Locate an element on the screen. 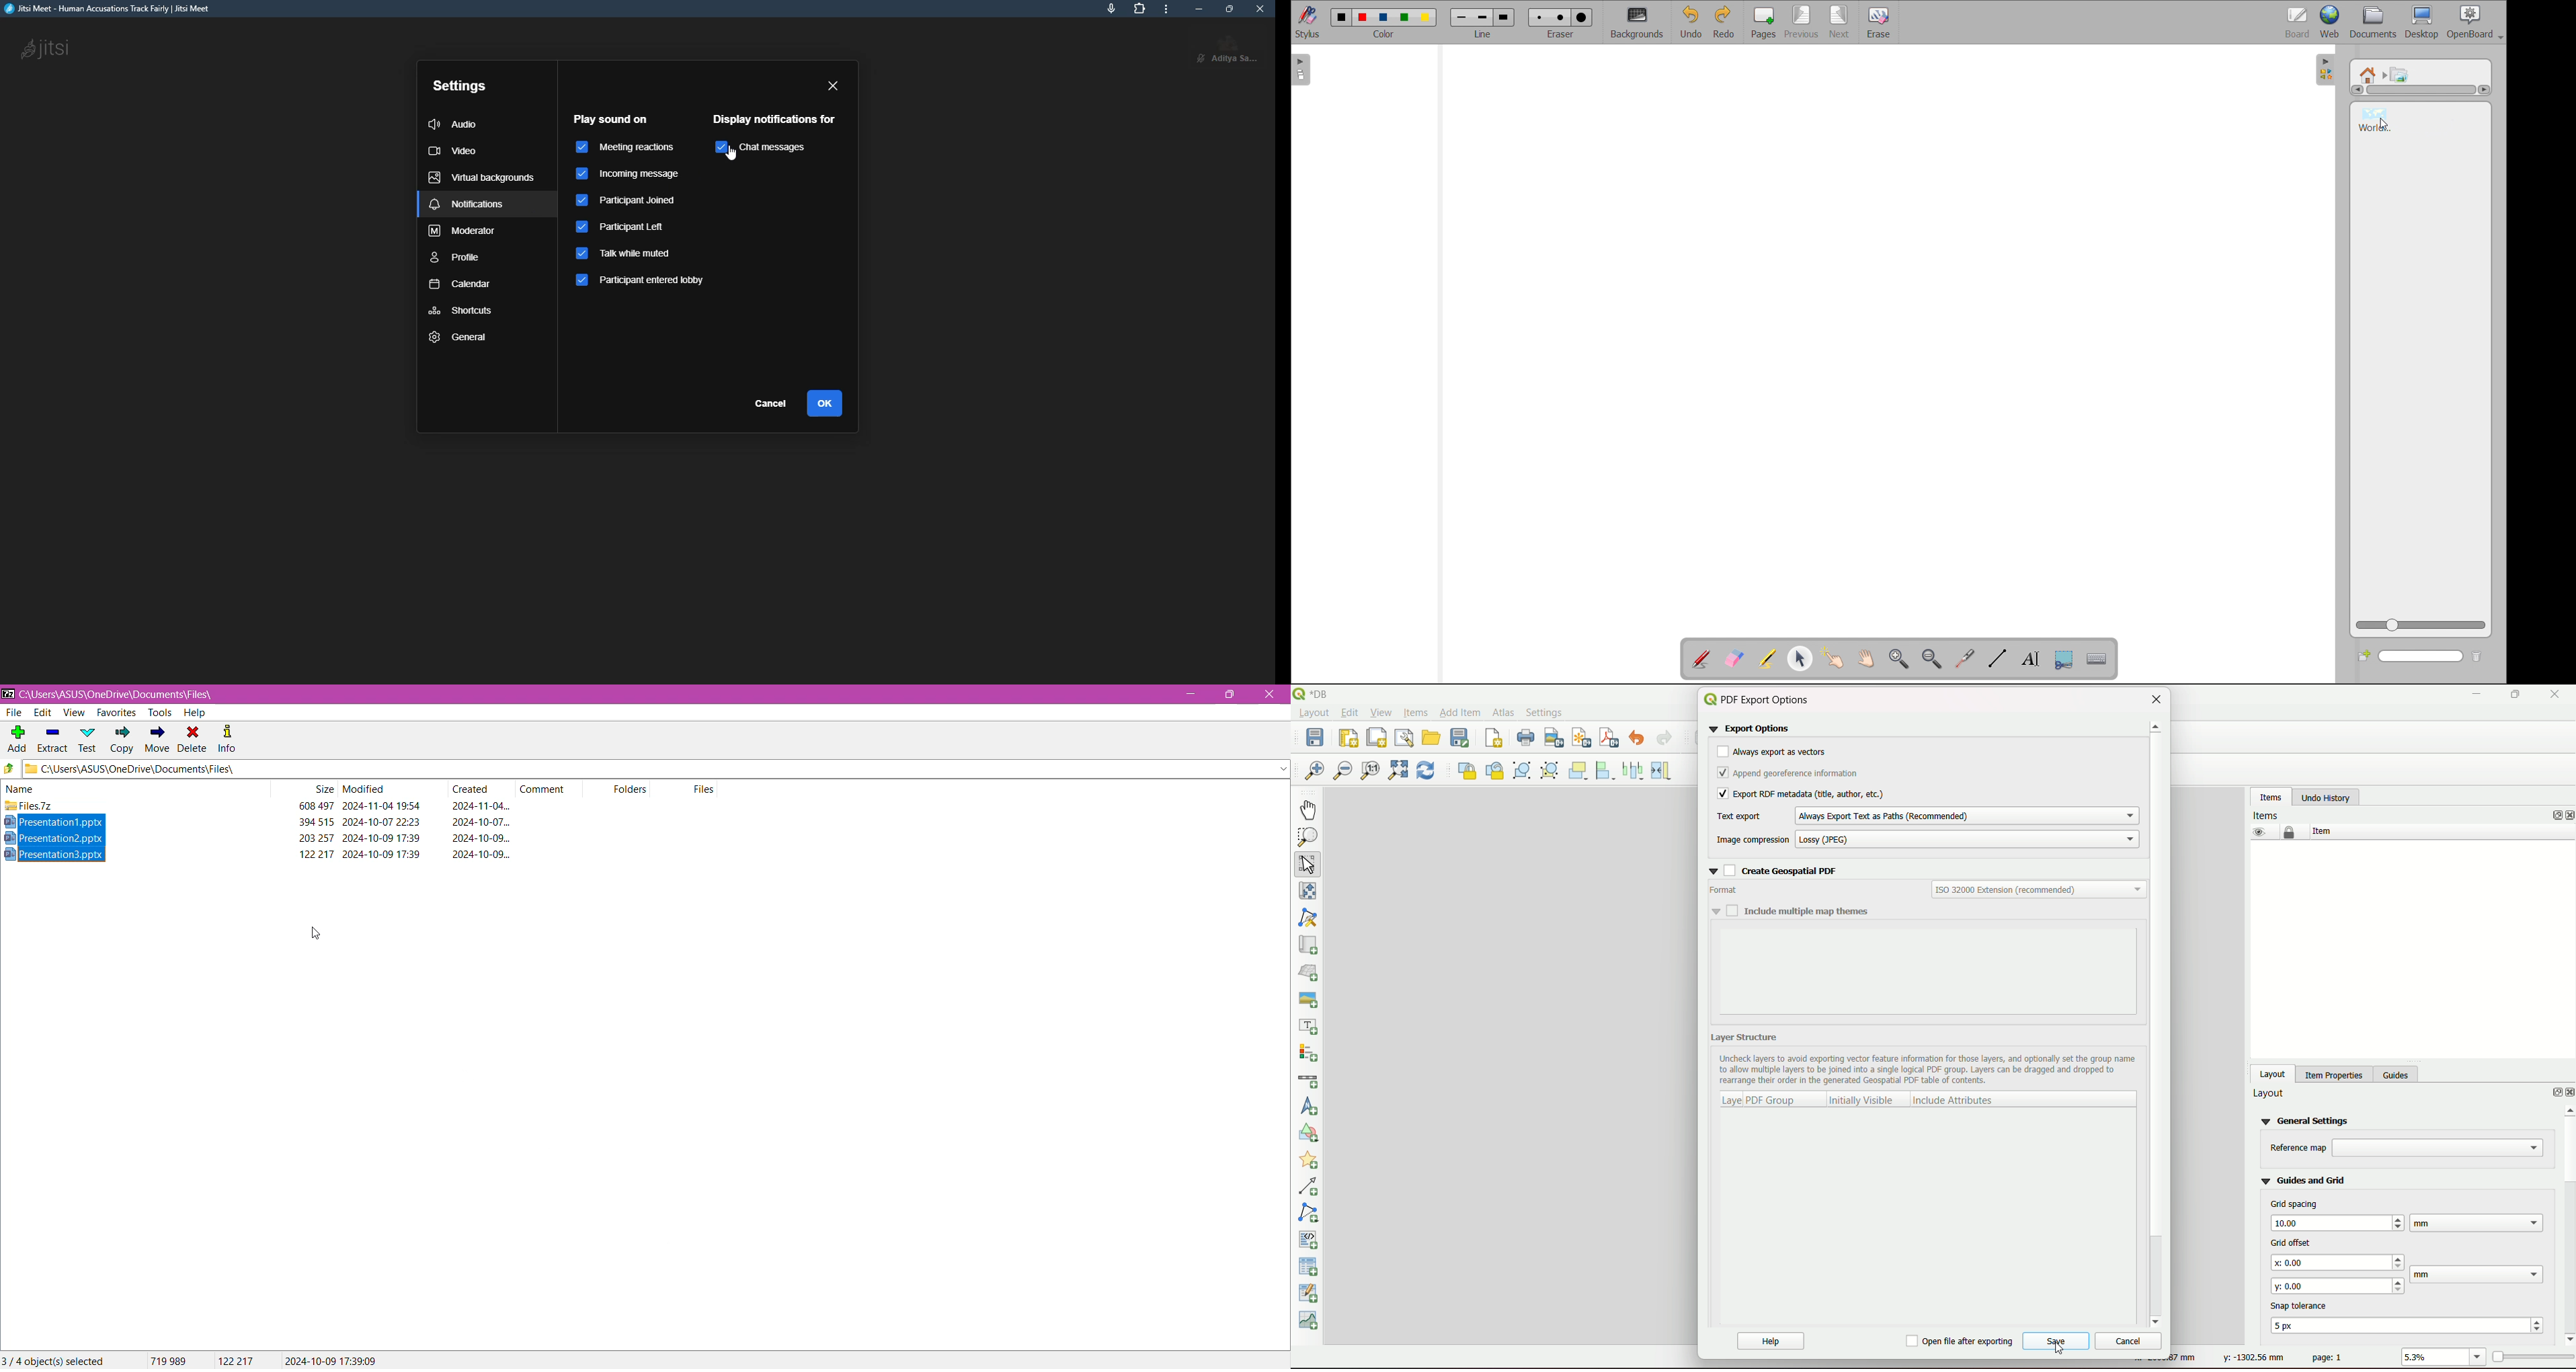 This screenshot has height=1372, width=2576. previous page is located at coordinates (1802, 21).